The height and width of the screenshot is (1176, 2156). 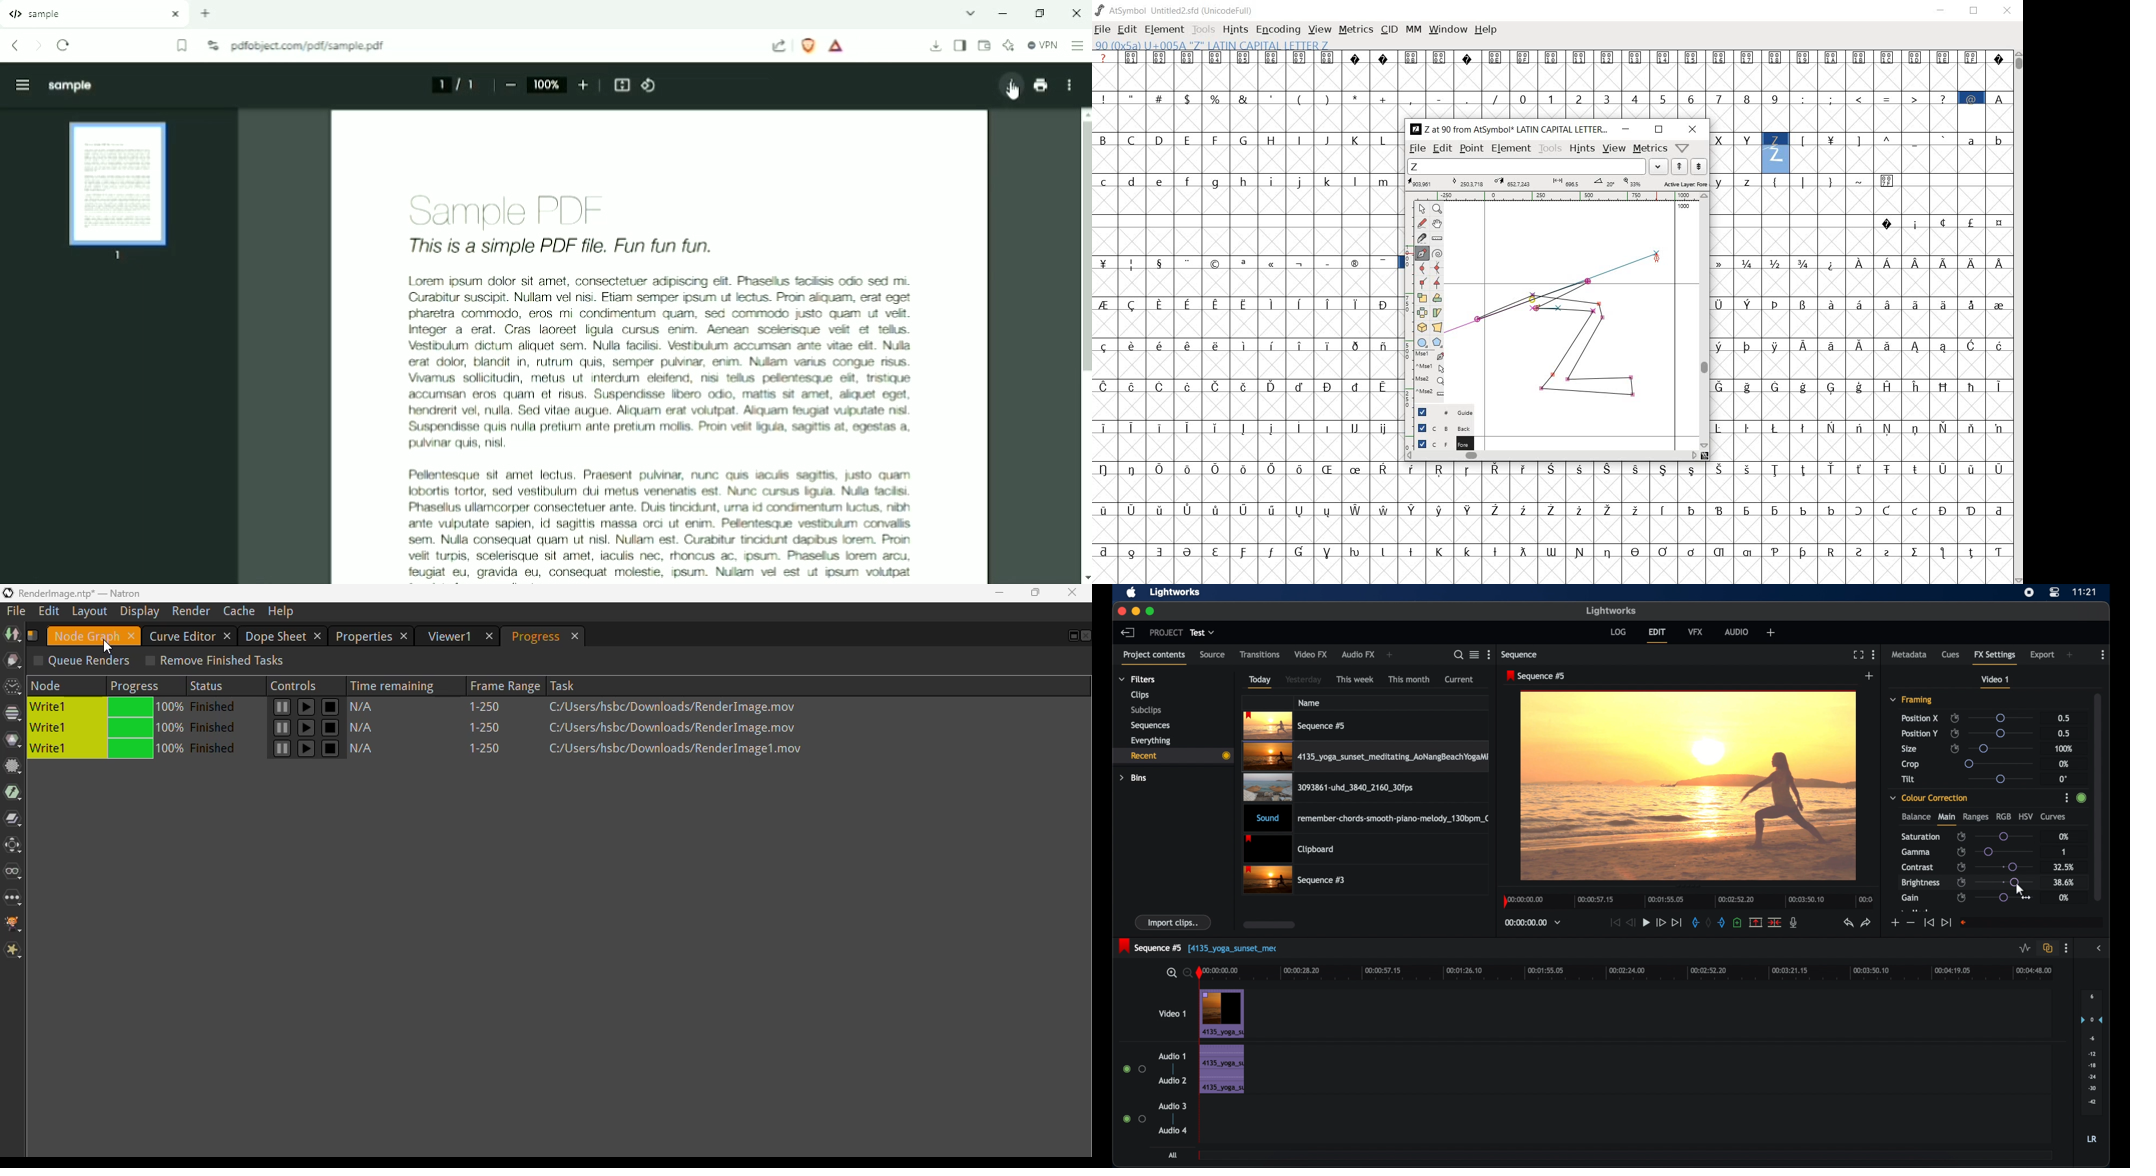 What do you see at coordinates (1150, 726) in the screenshot?
I see `sequences` at bounding box center [1150, 726].